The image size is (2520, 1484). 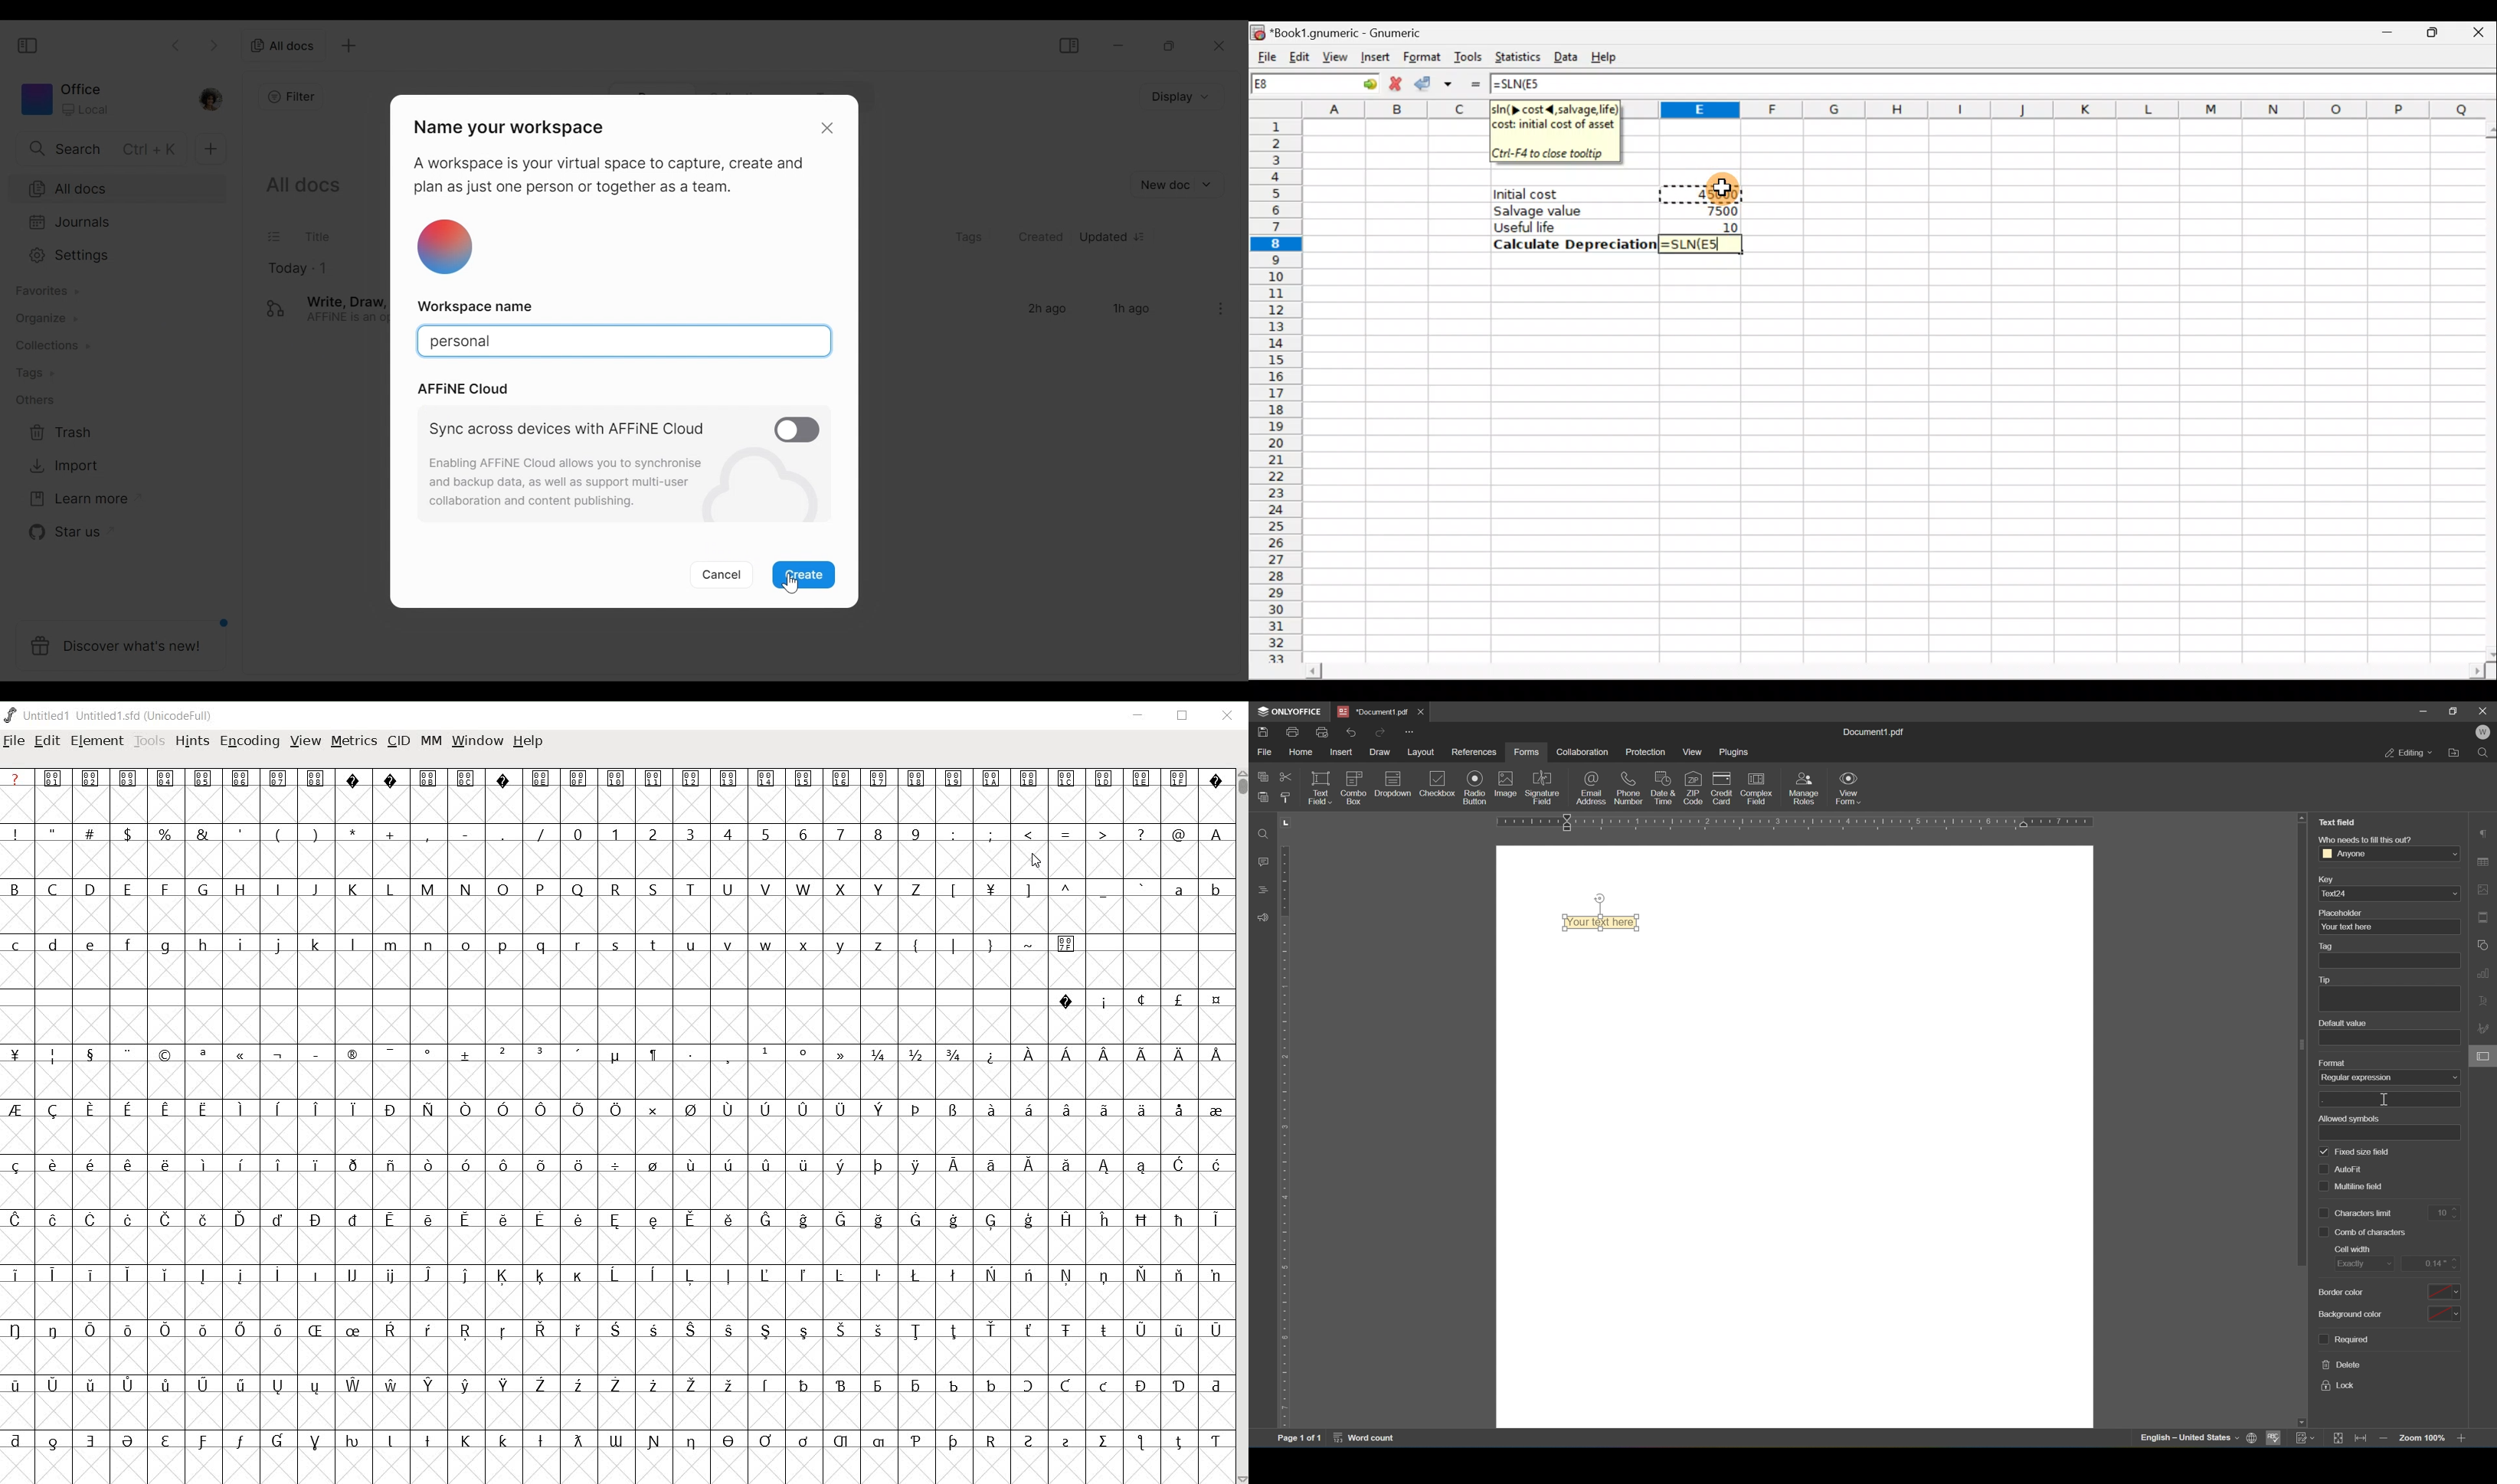 I want to click on copy, so click(x=1263, y=774).